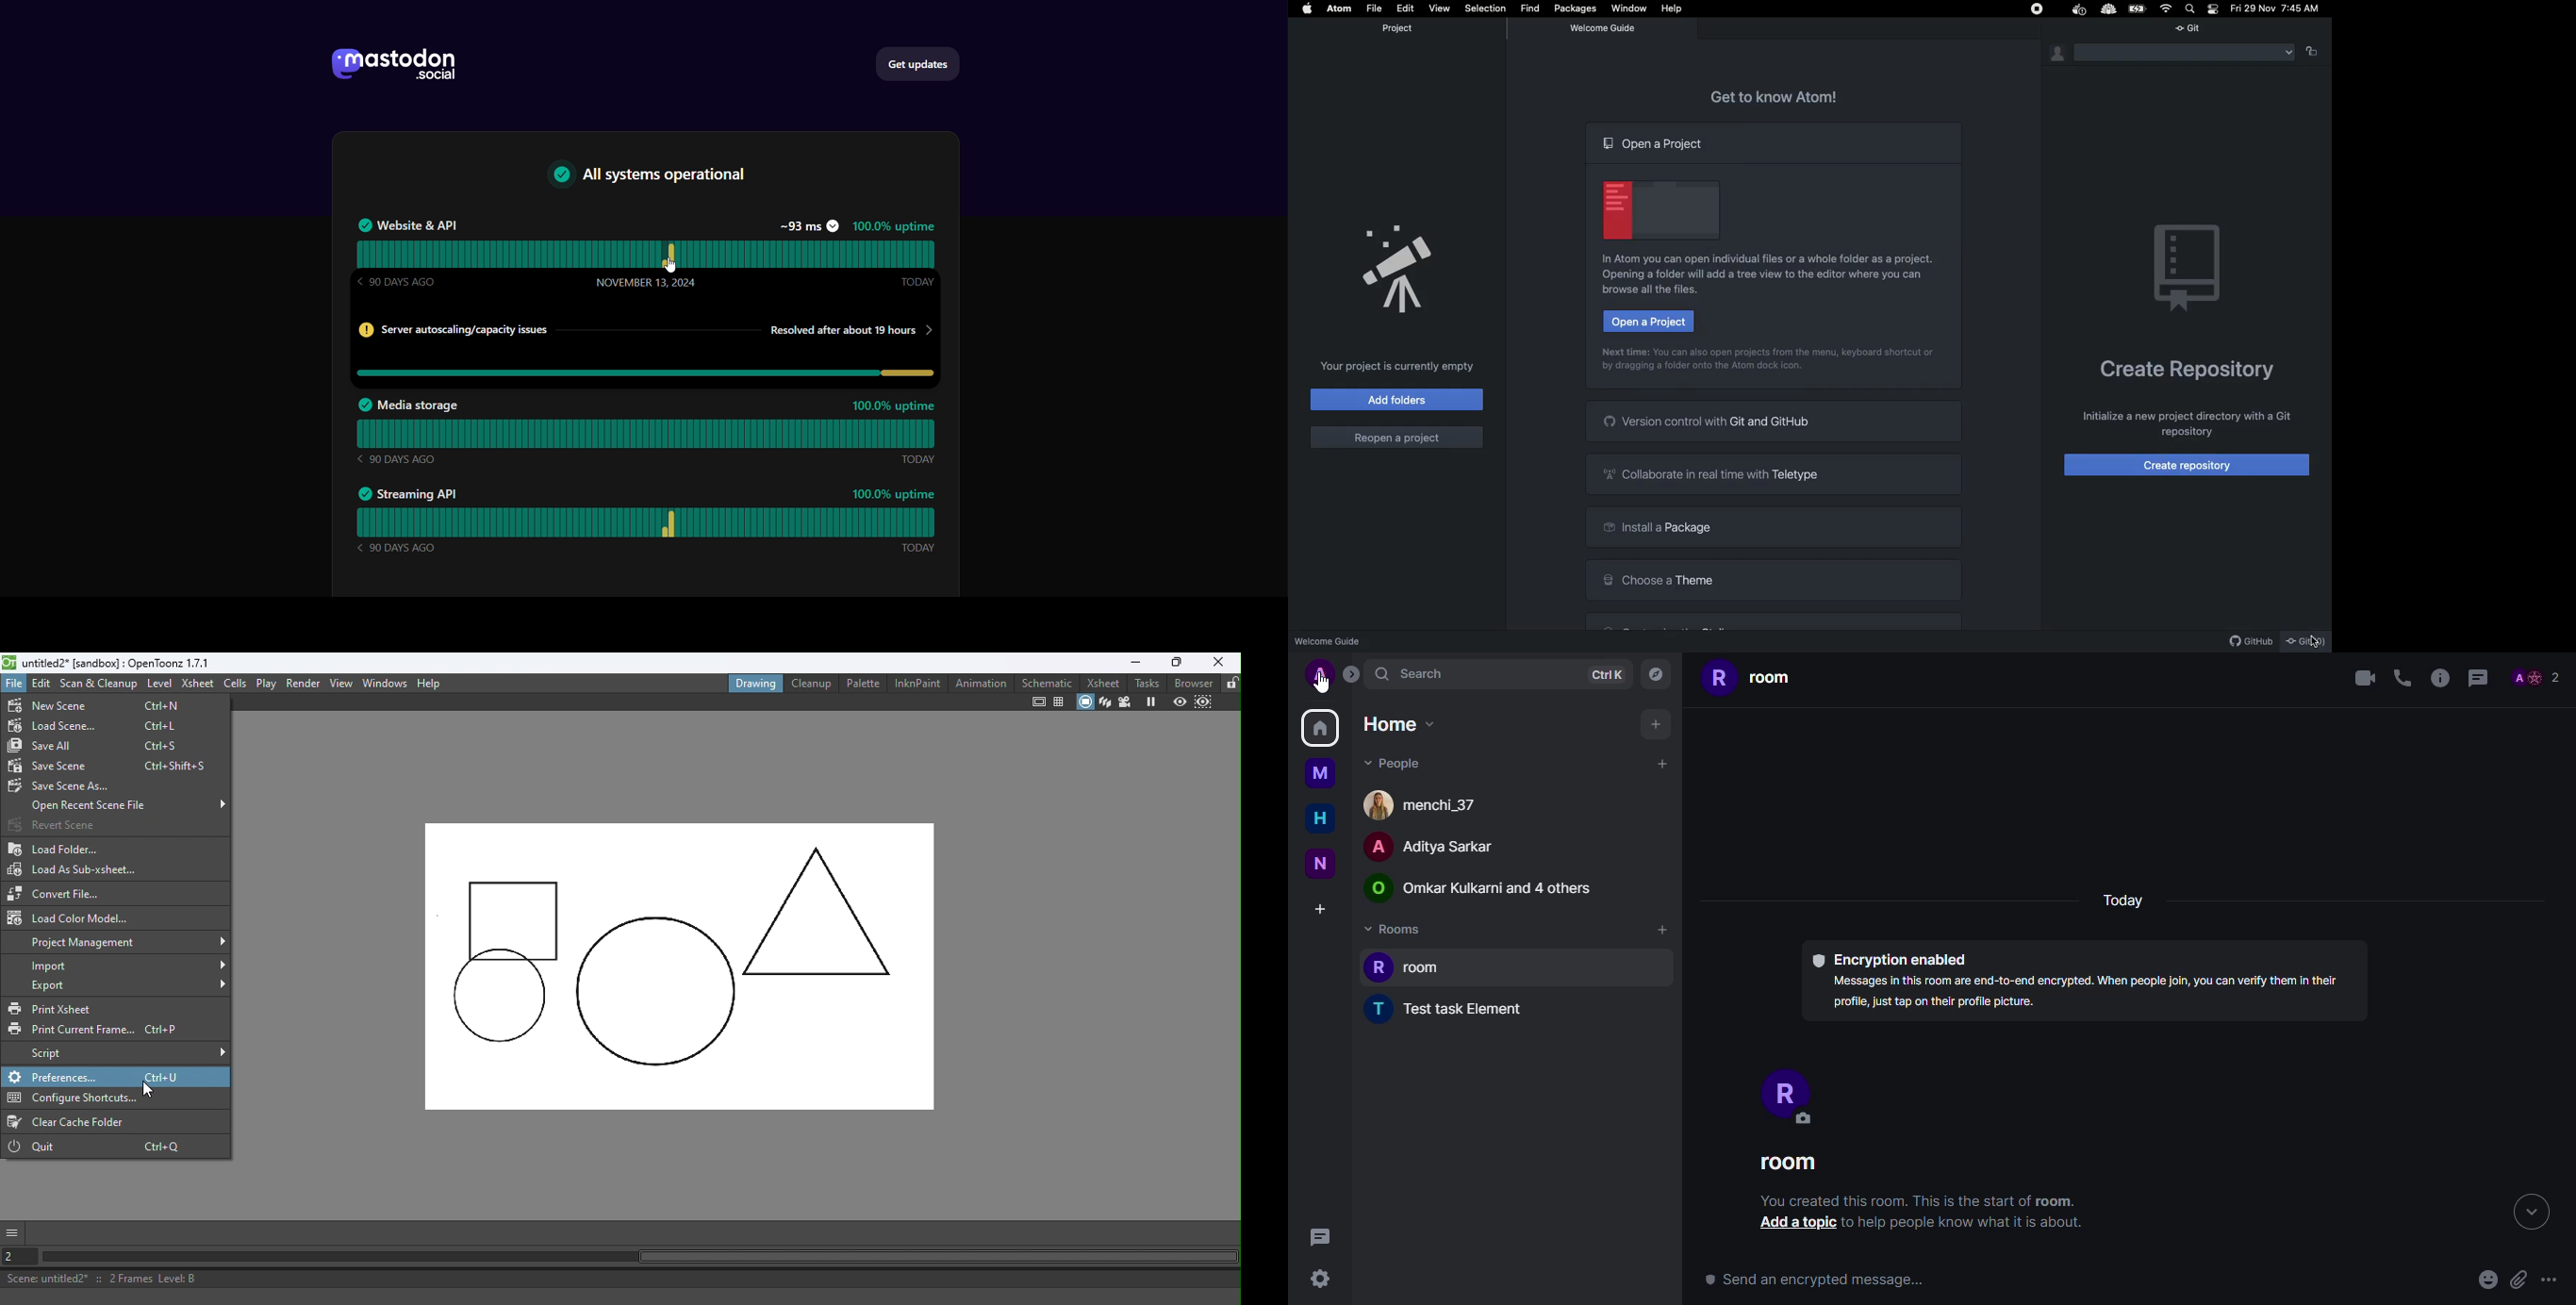  Describe the element at coordinates (1772, 526) in the screenshot. I see `Install a package` at that location.